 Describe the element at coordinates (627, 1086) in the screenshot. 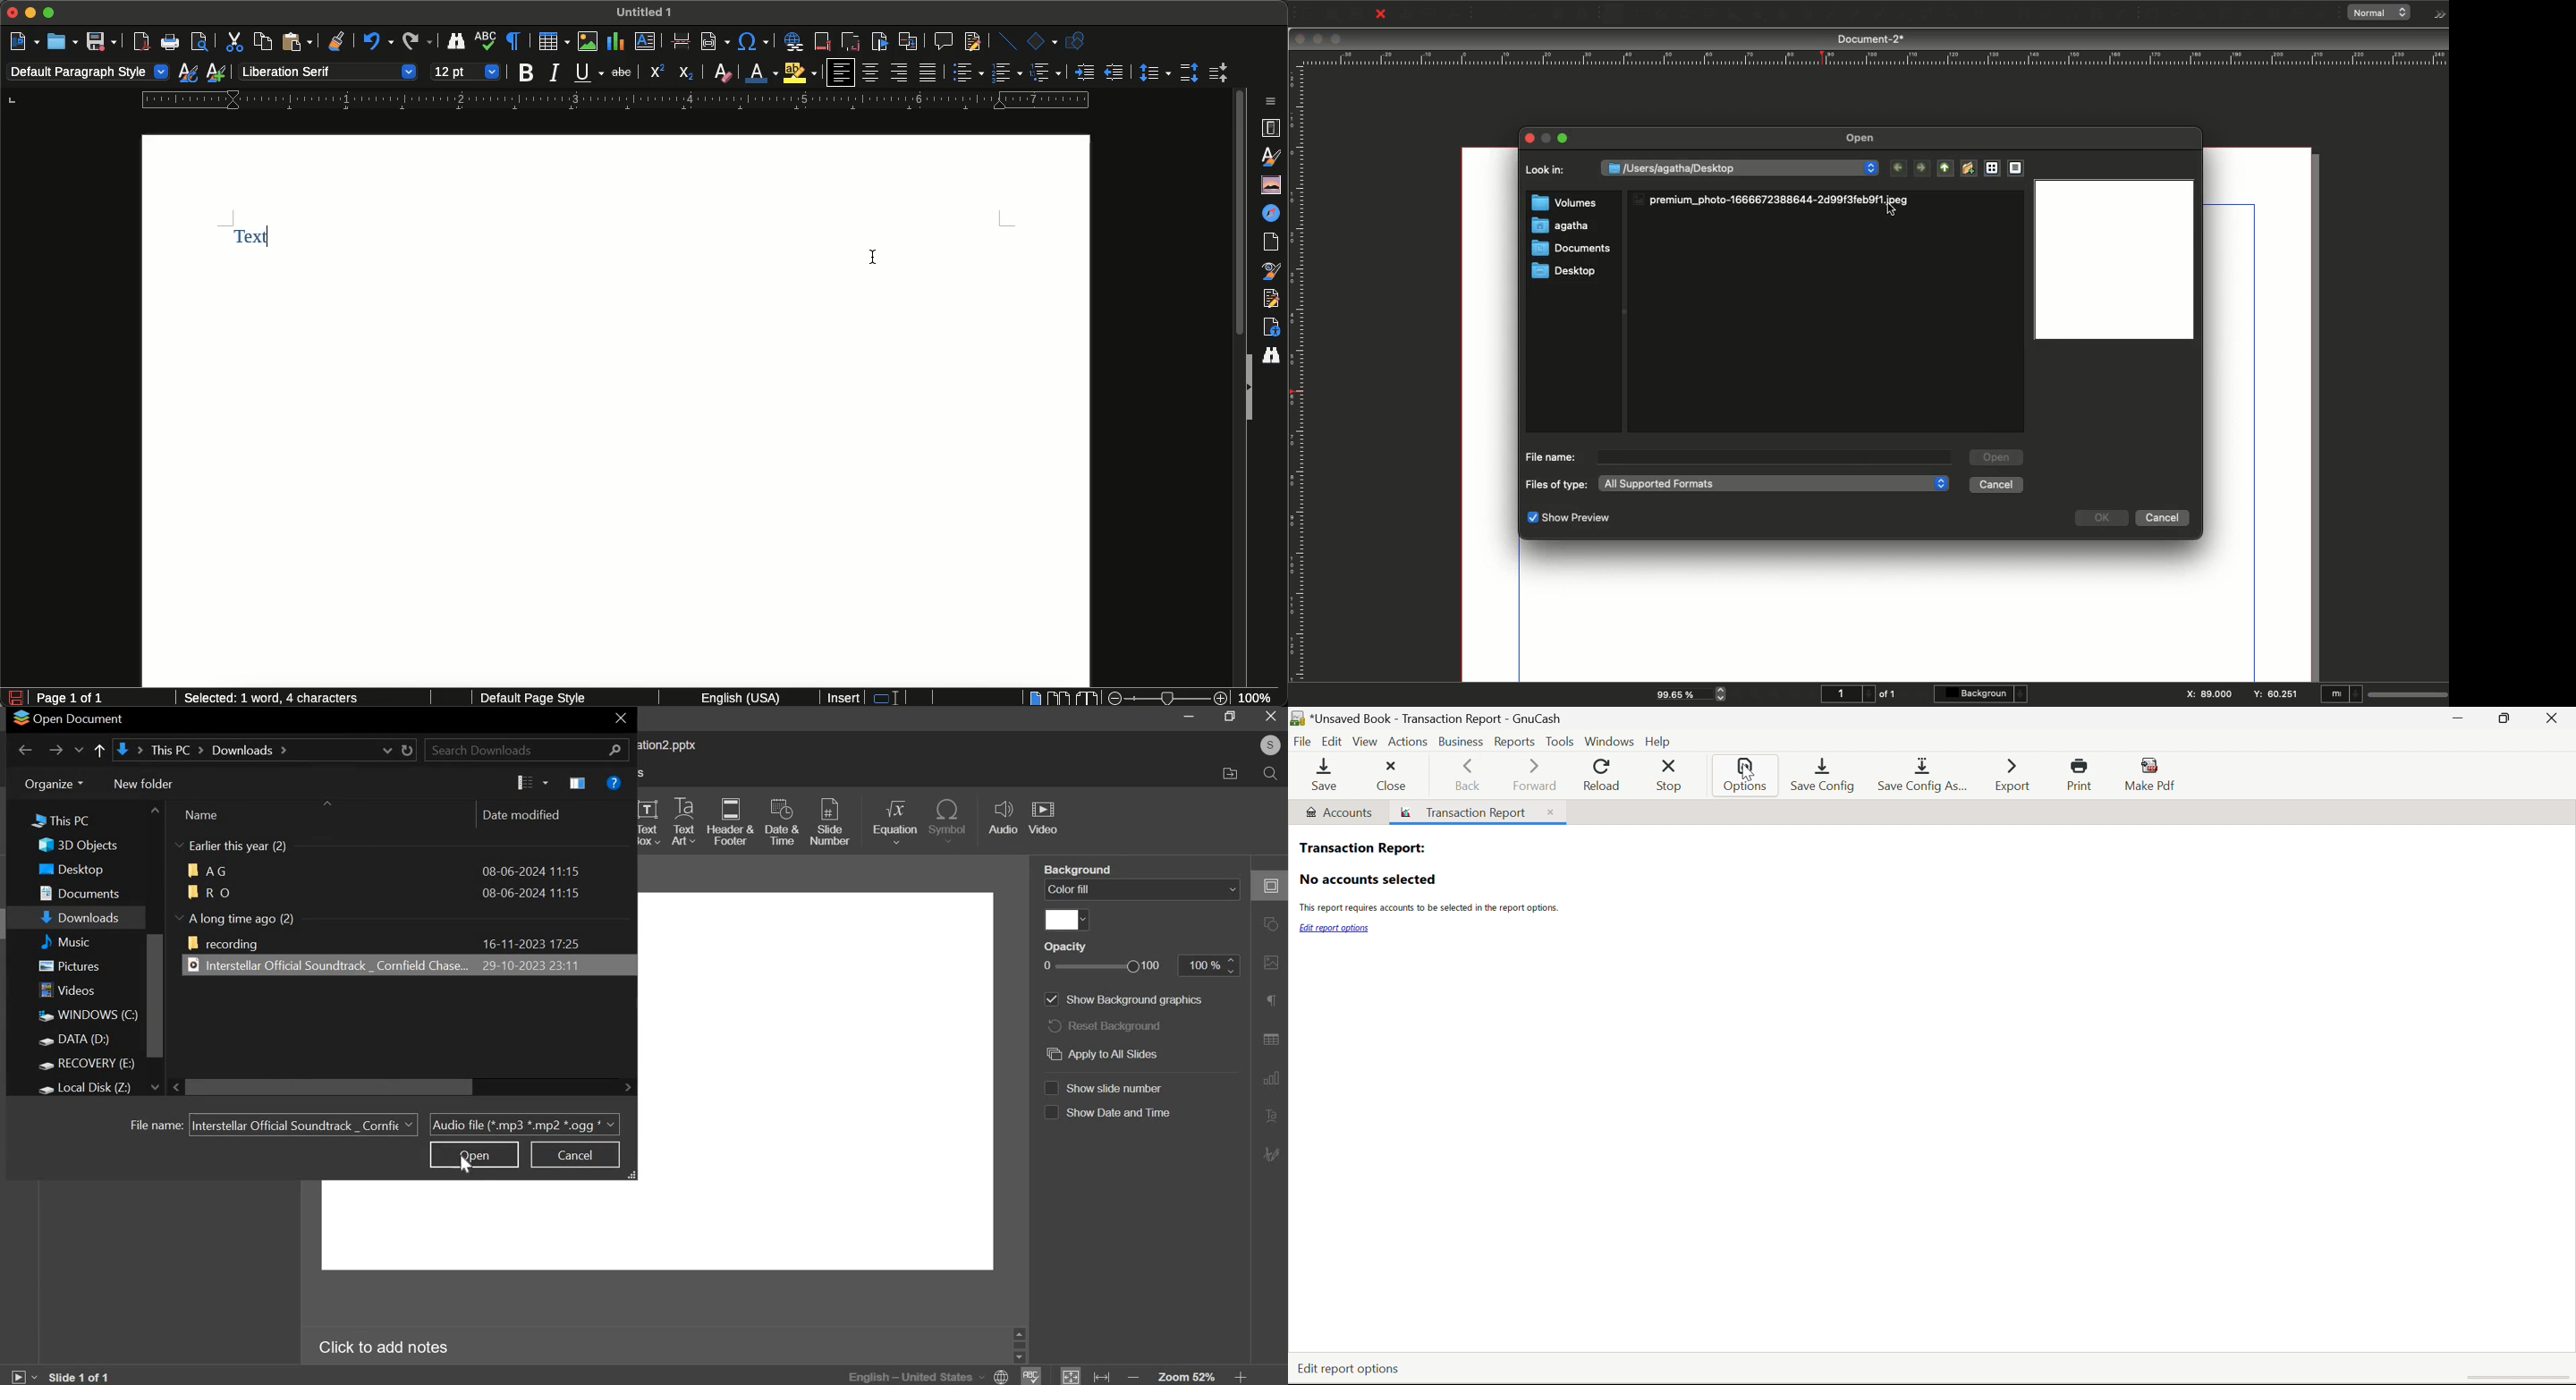

I see `horizontal right` at that location.